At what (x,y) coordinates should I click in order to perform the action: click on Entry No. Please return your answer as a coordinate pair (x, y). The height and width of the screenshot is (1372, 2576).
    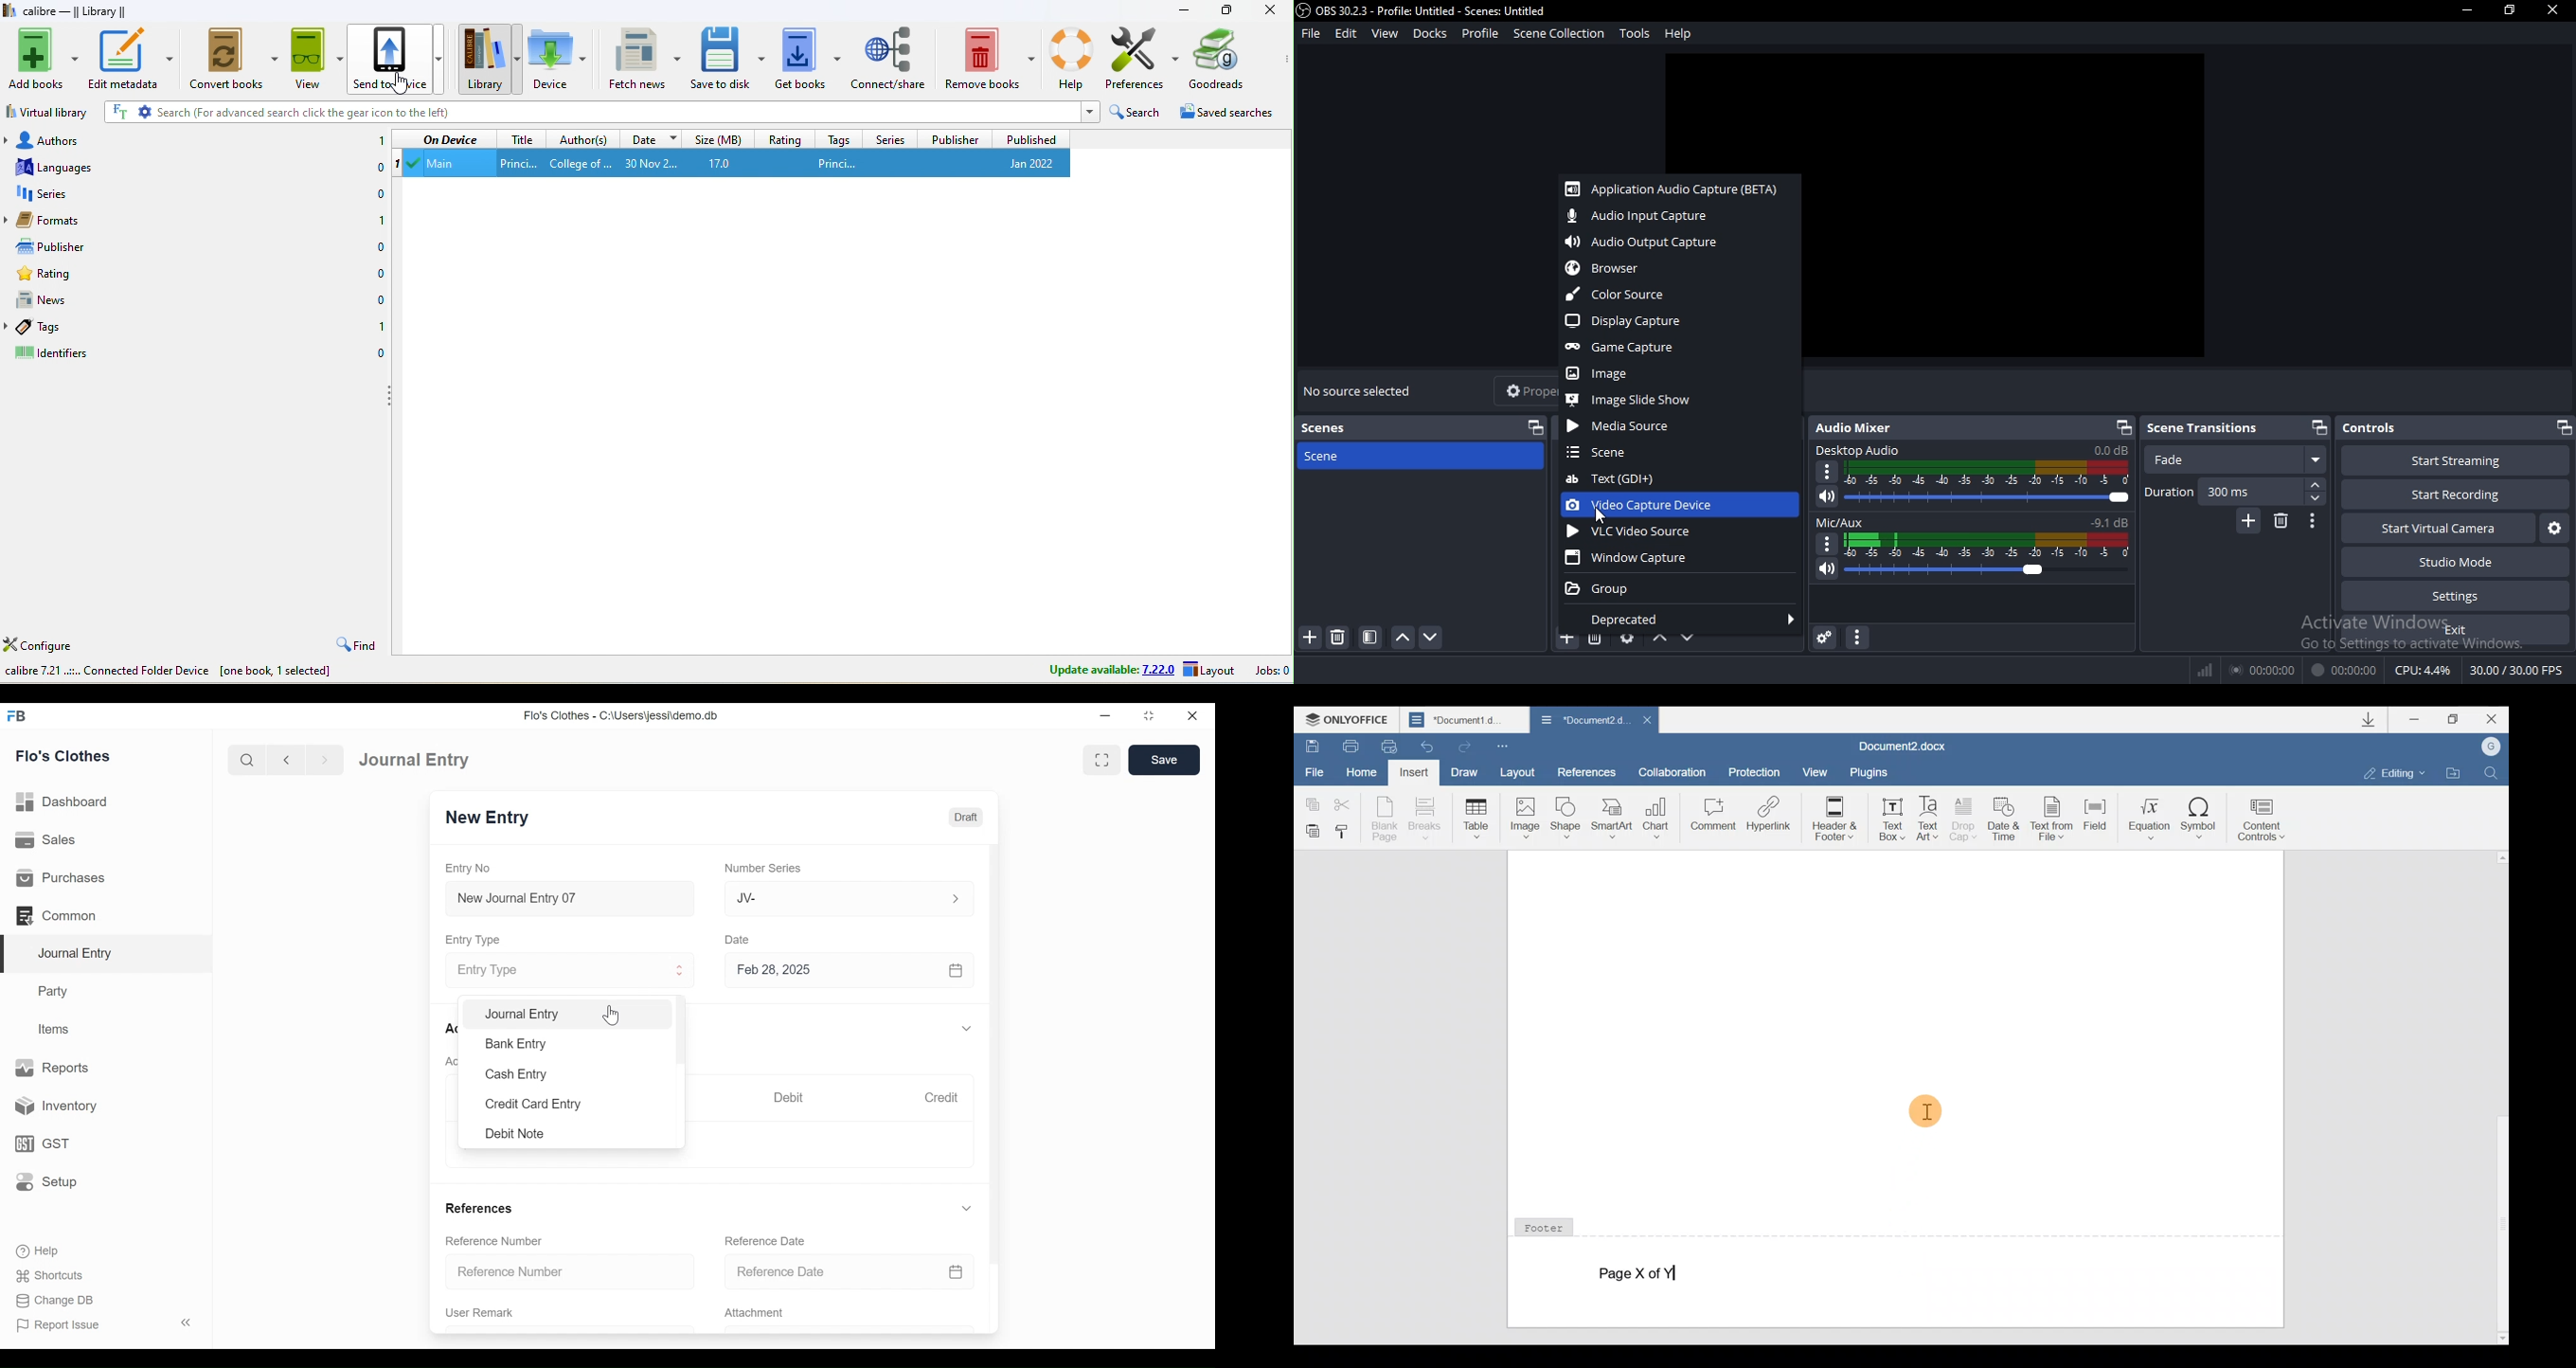
    Looking at the image, I should click on (468, 868).